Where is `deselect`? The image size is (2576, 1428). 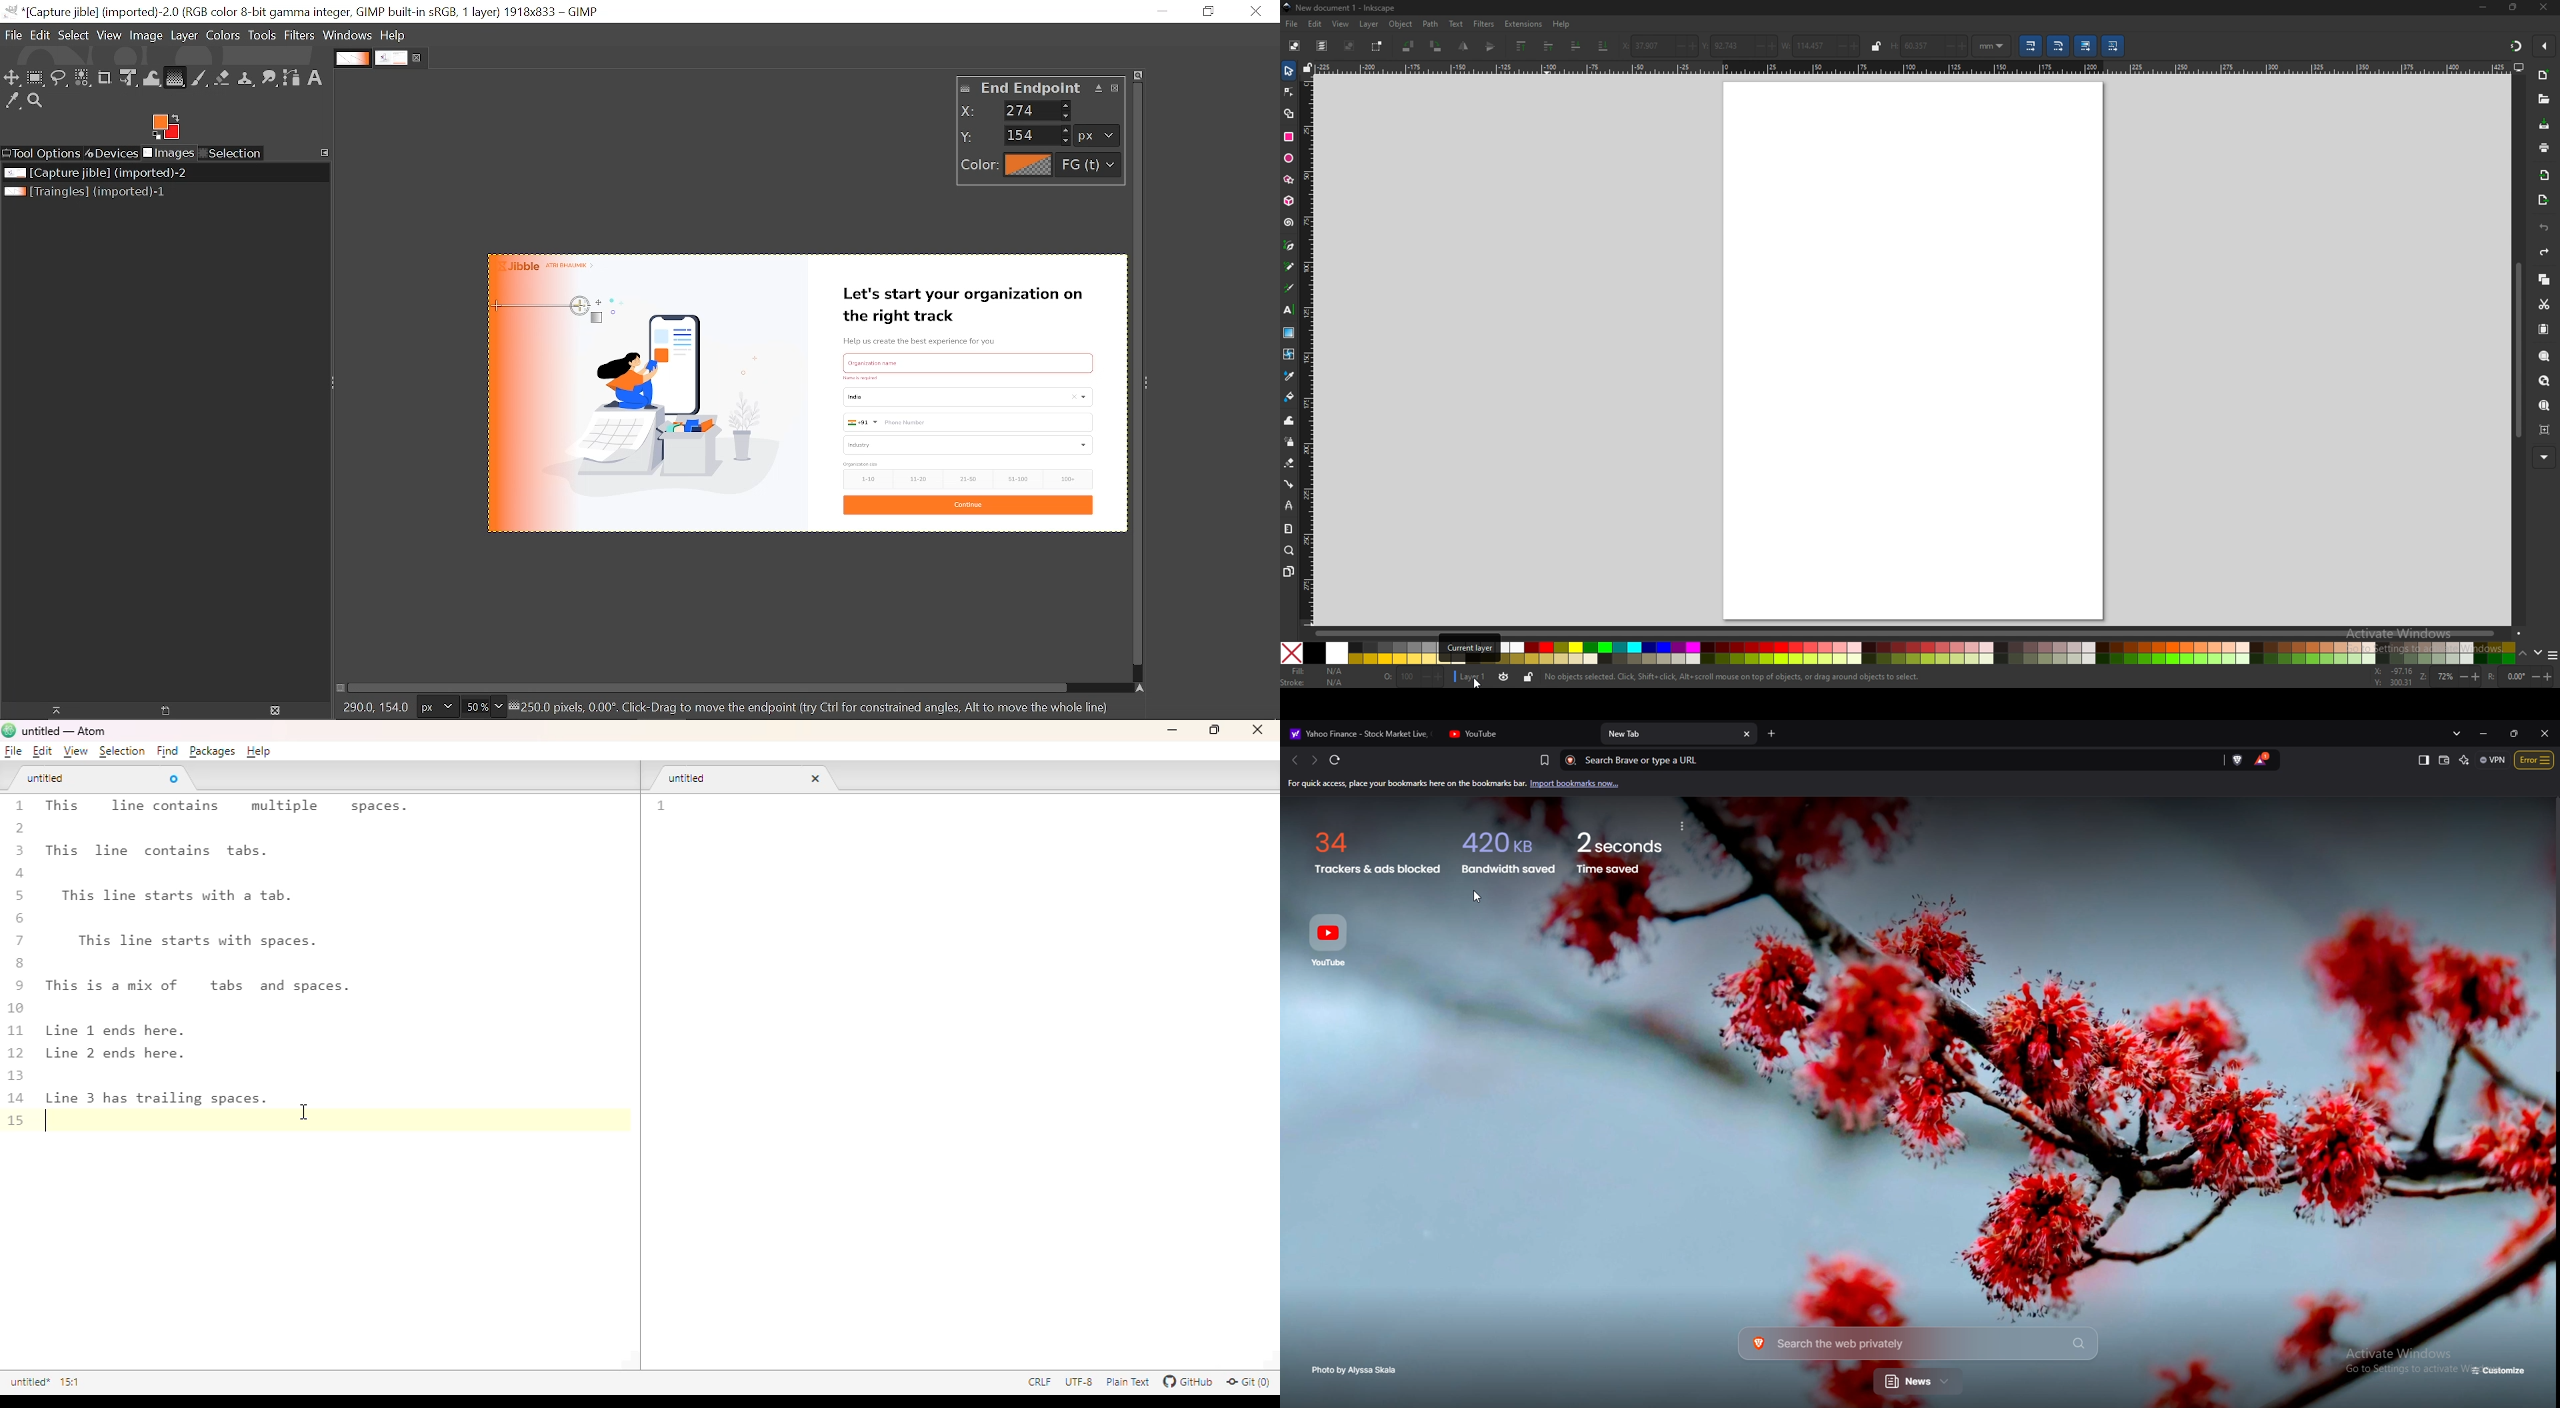 deselect is located at coordinates (1349, 46).